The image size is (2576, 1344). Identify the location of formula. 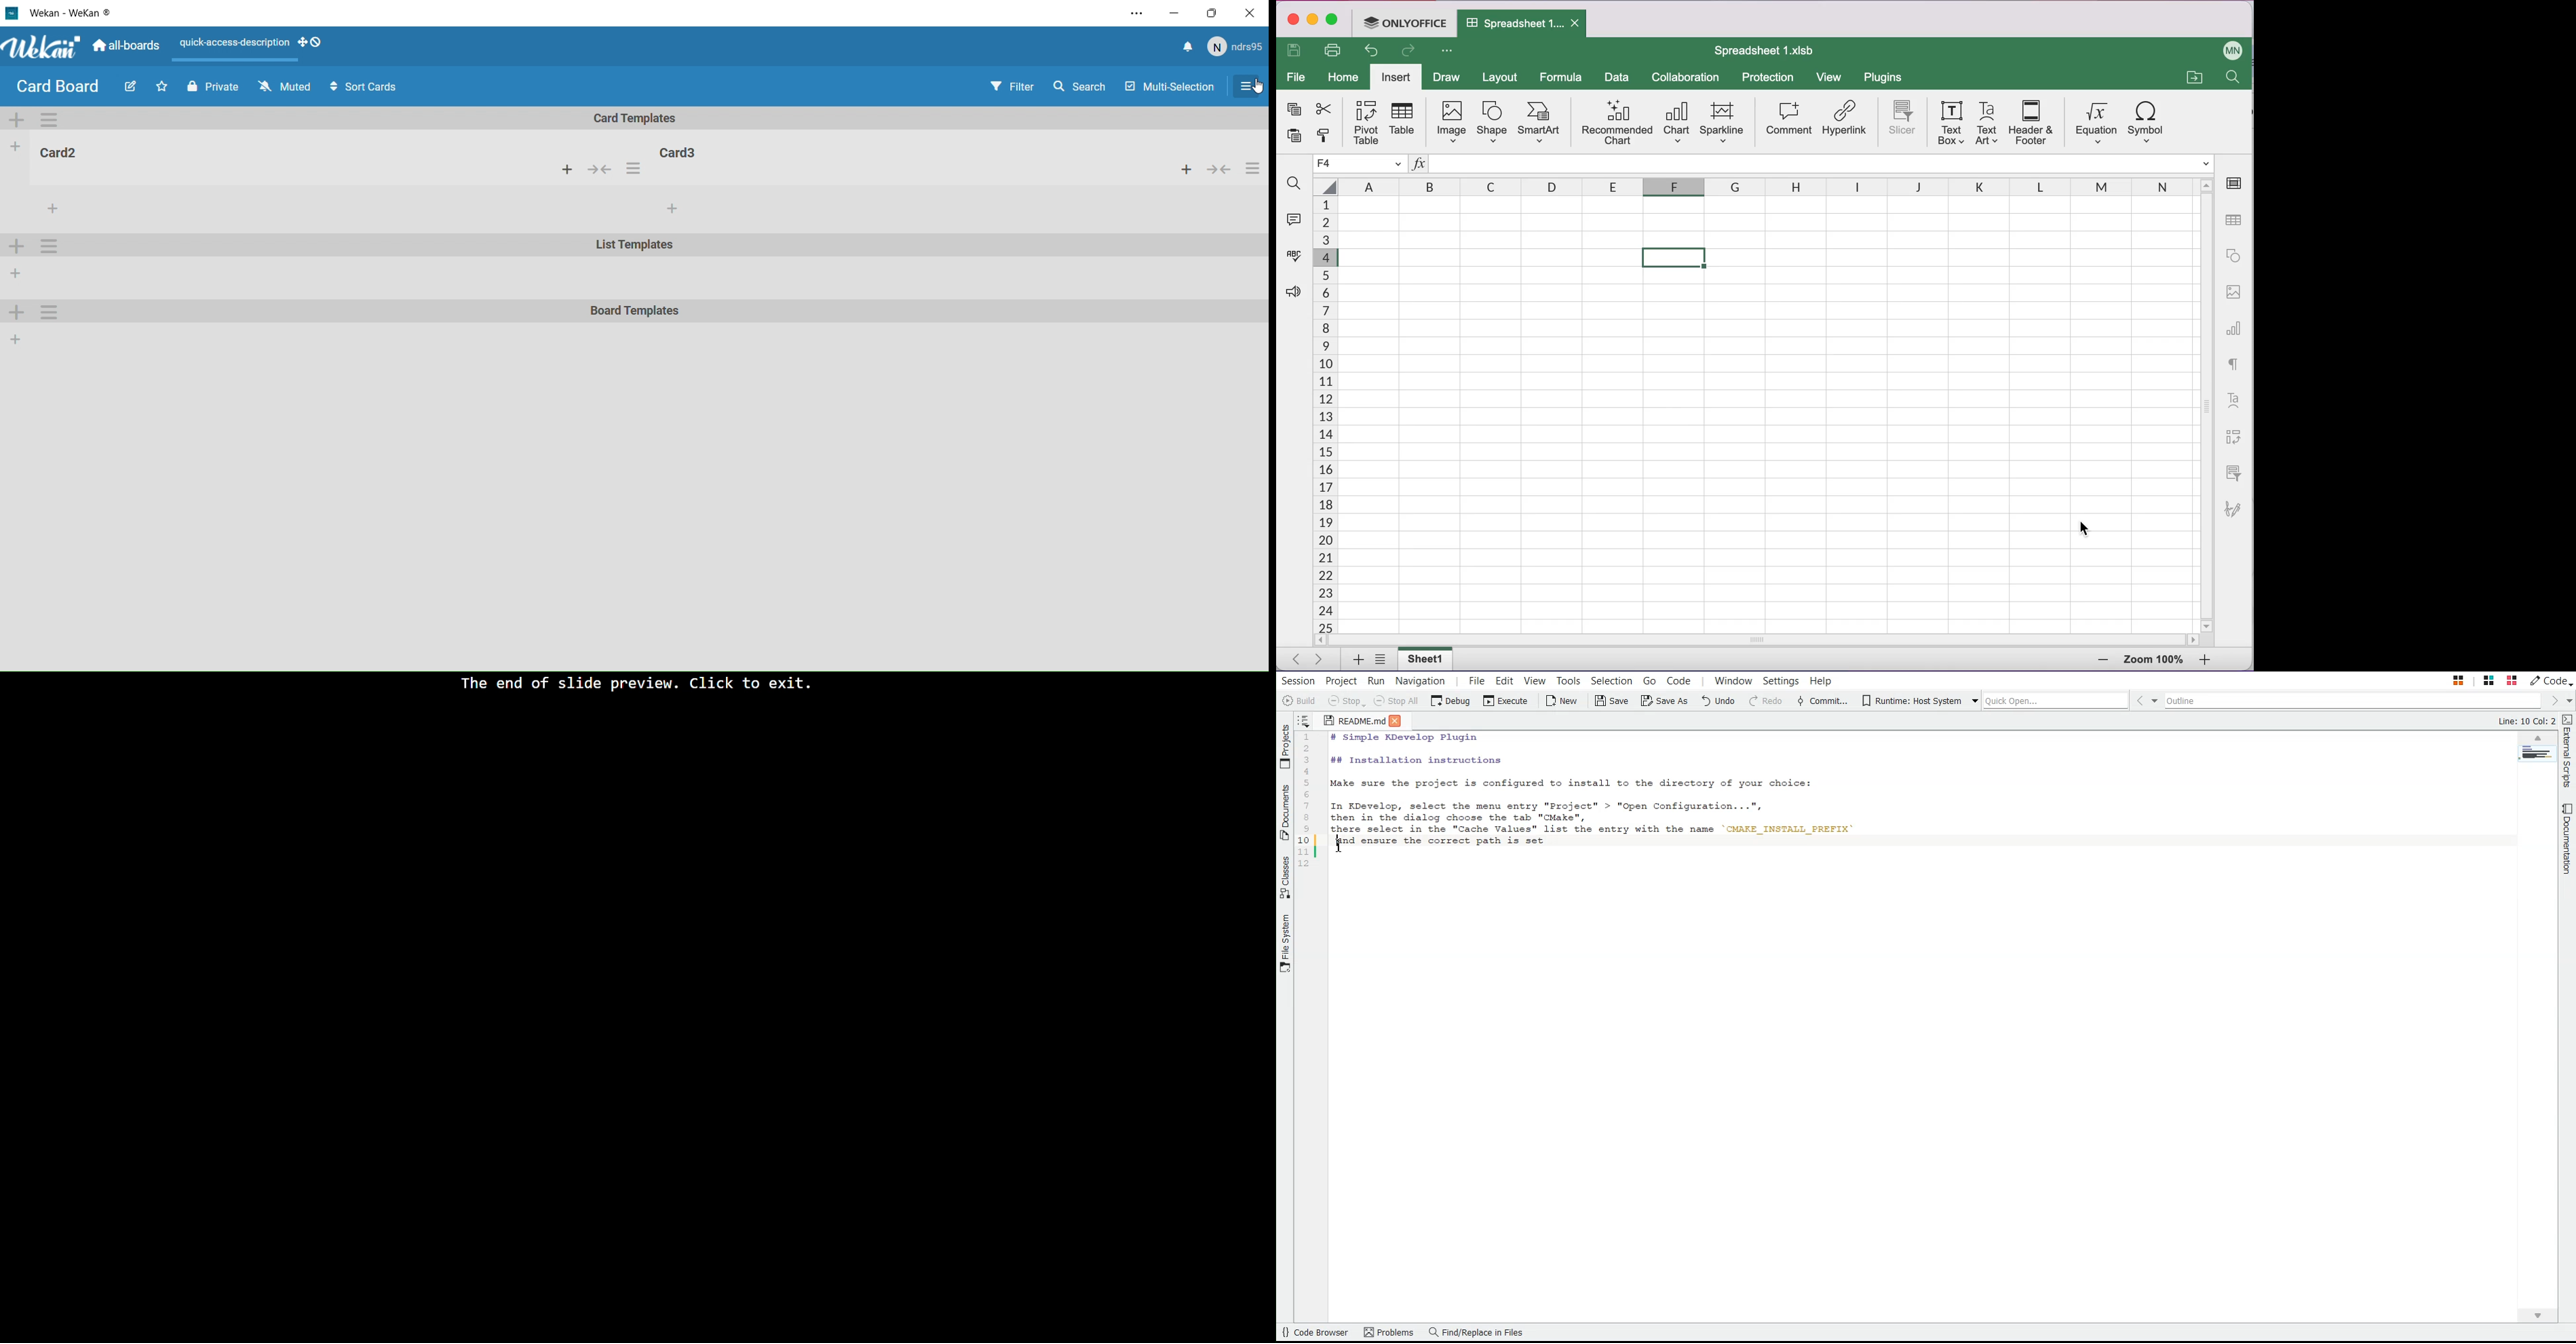
(1563, 78).